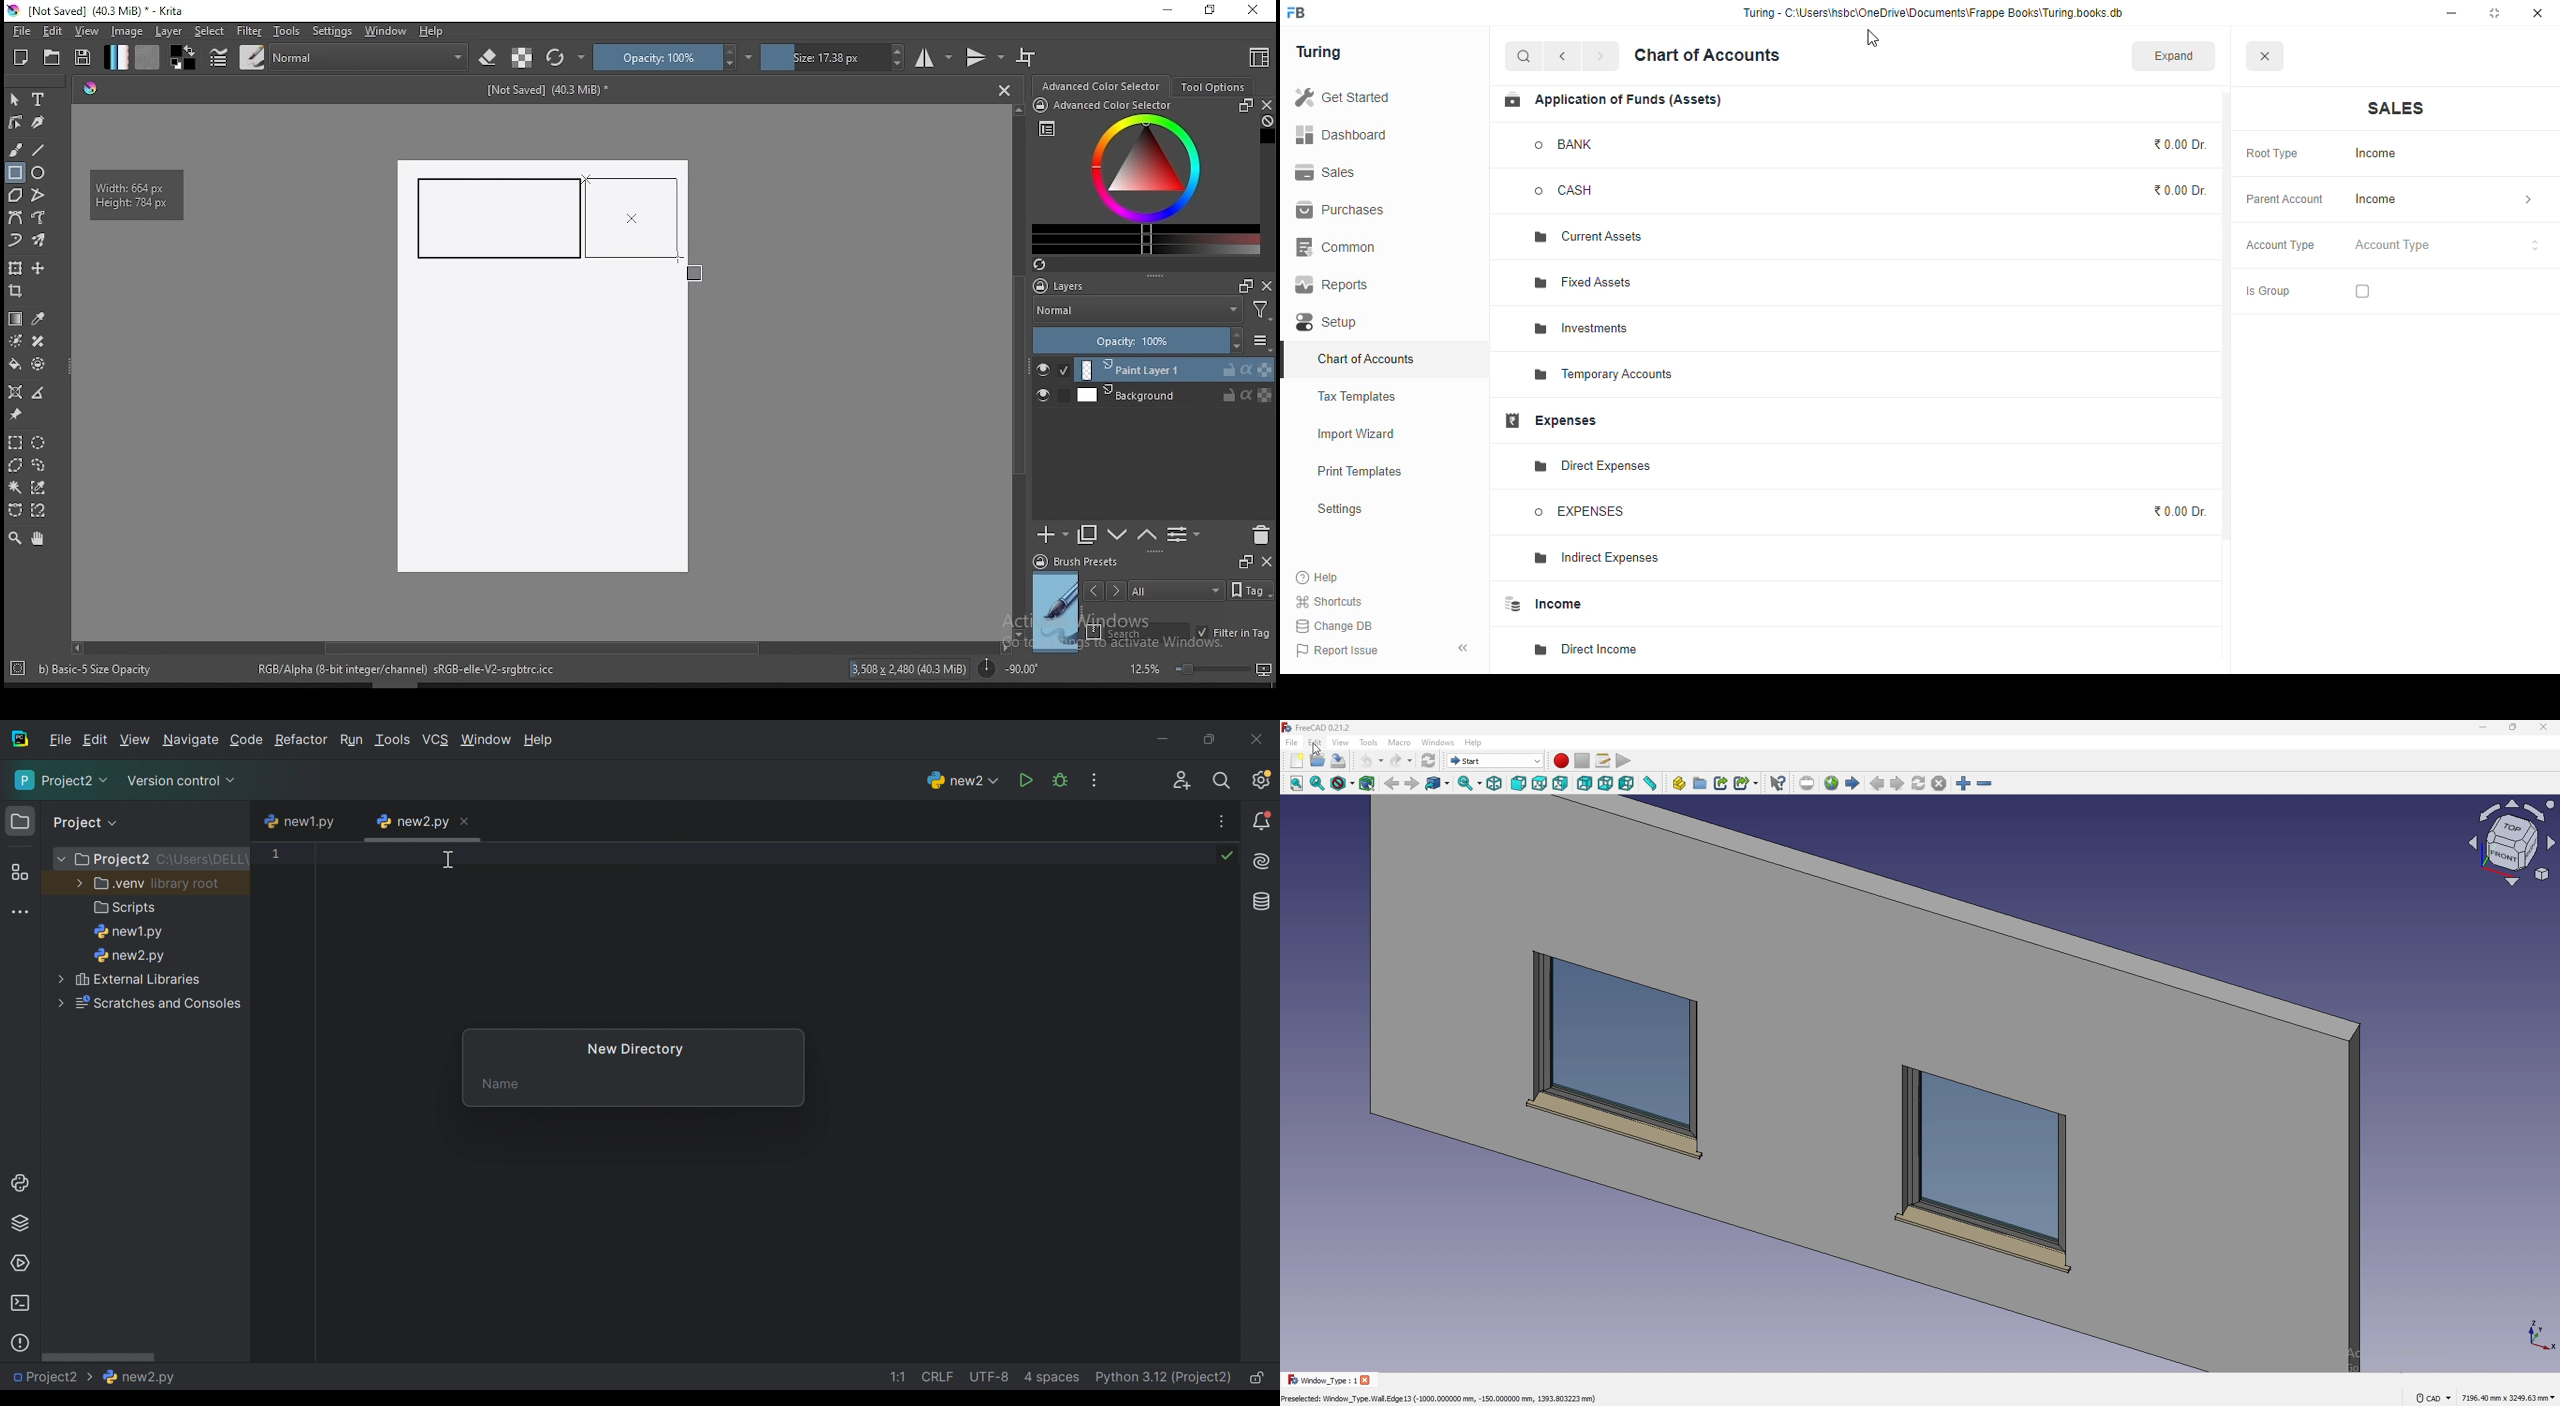  Describe the element at coordinates (1342, 97) in the screenshot. I see `get started` at that location.